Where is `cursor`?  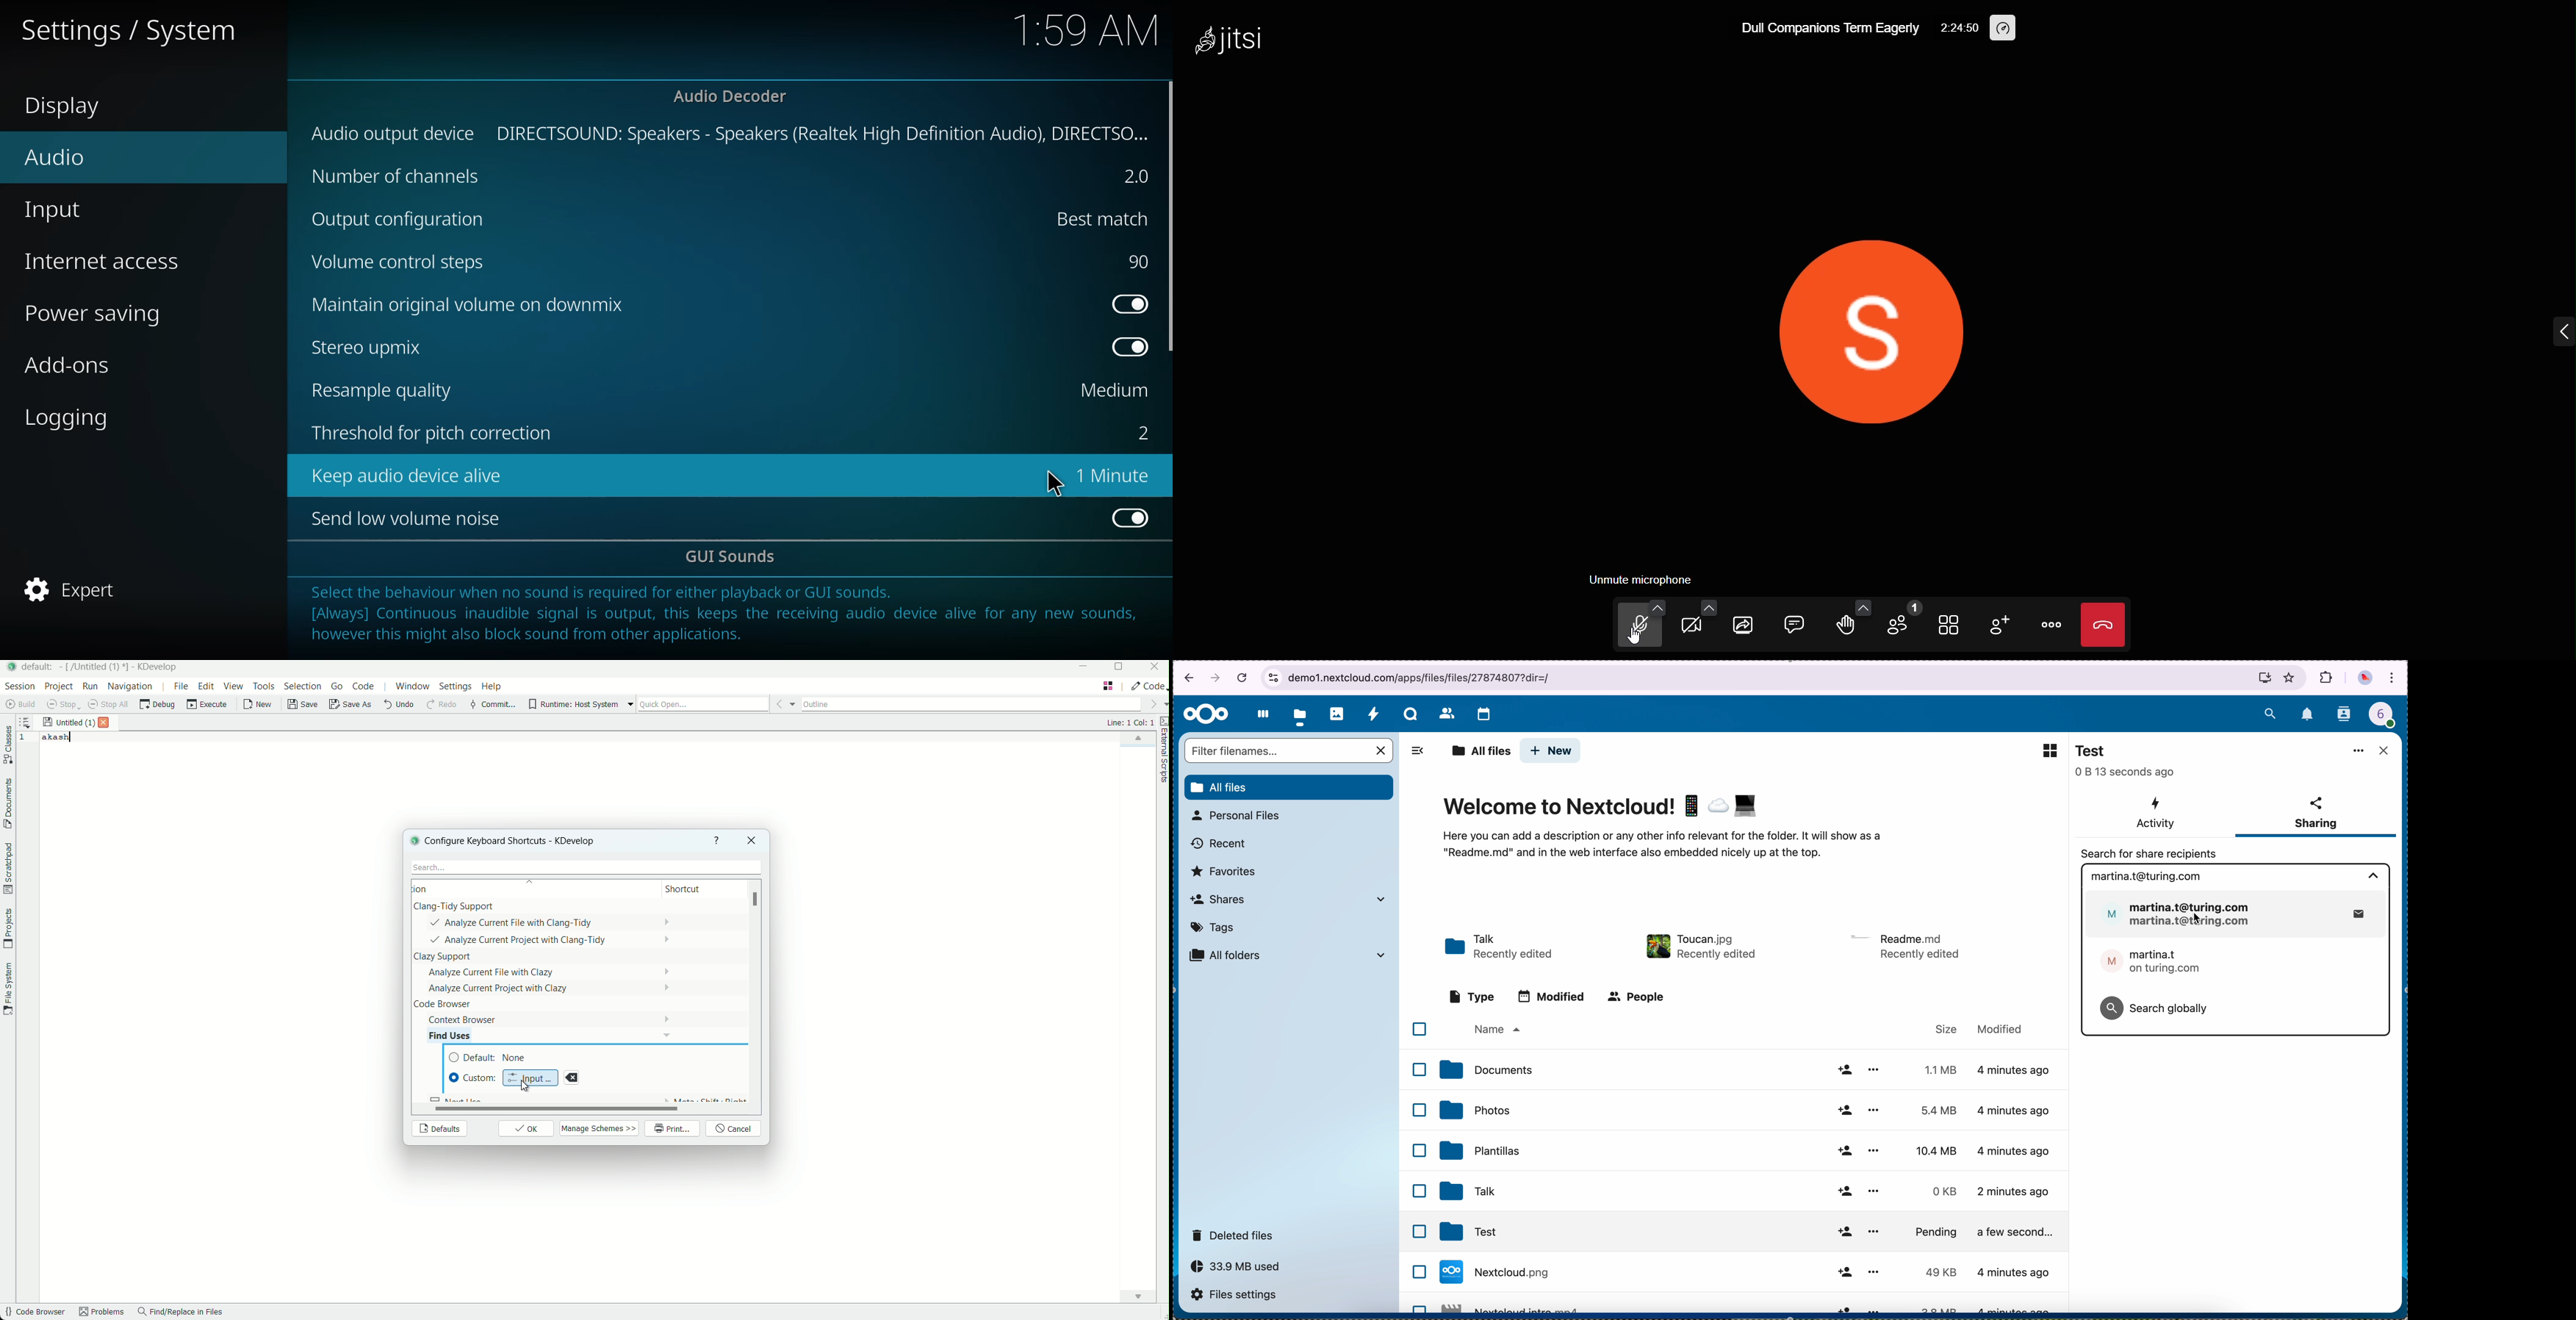
cursor is located at coordinates (1058, 483).